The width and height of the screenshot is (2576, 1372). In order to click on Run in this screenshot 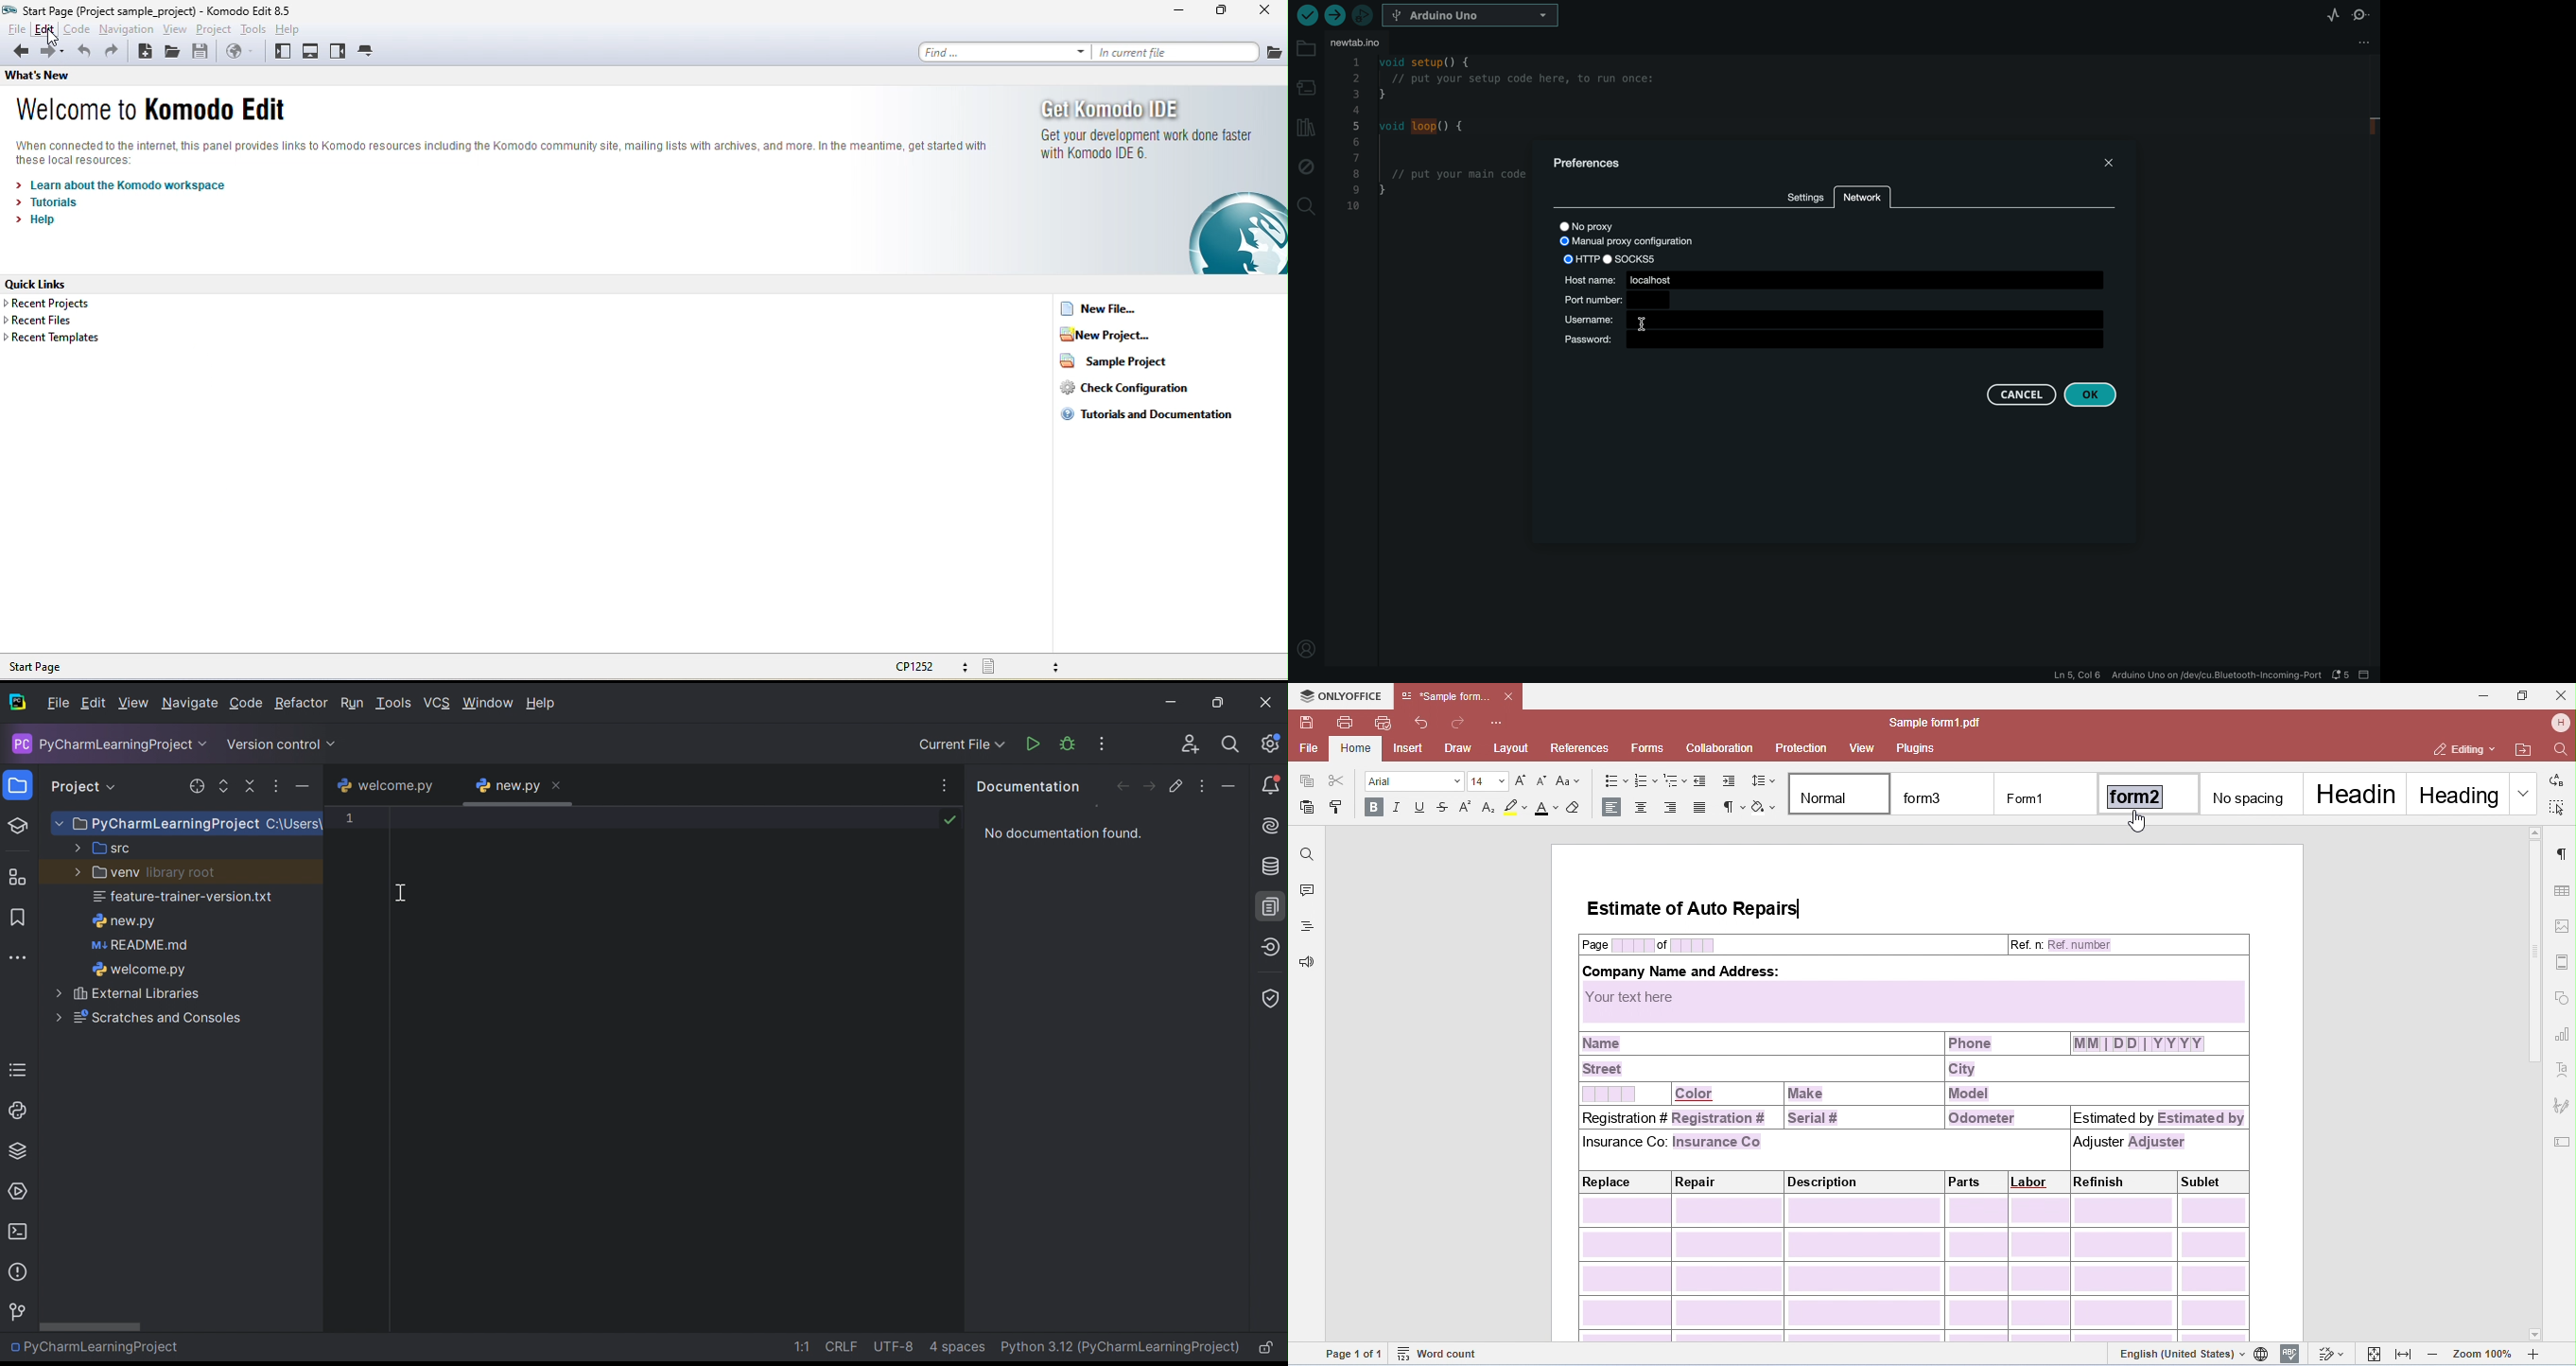, I will do `click(353, 704)`.